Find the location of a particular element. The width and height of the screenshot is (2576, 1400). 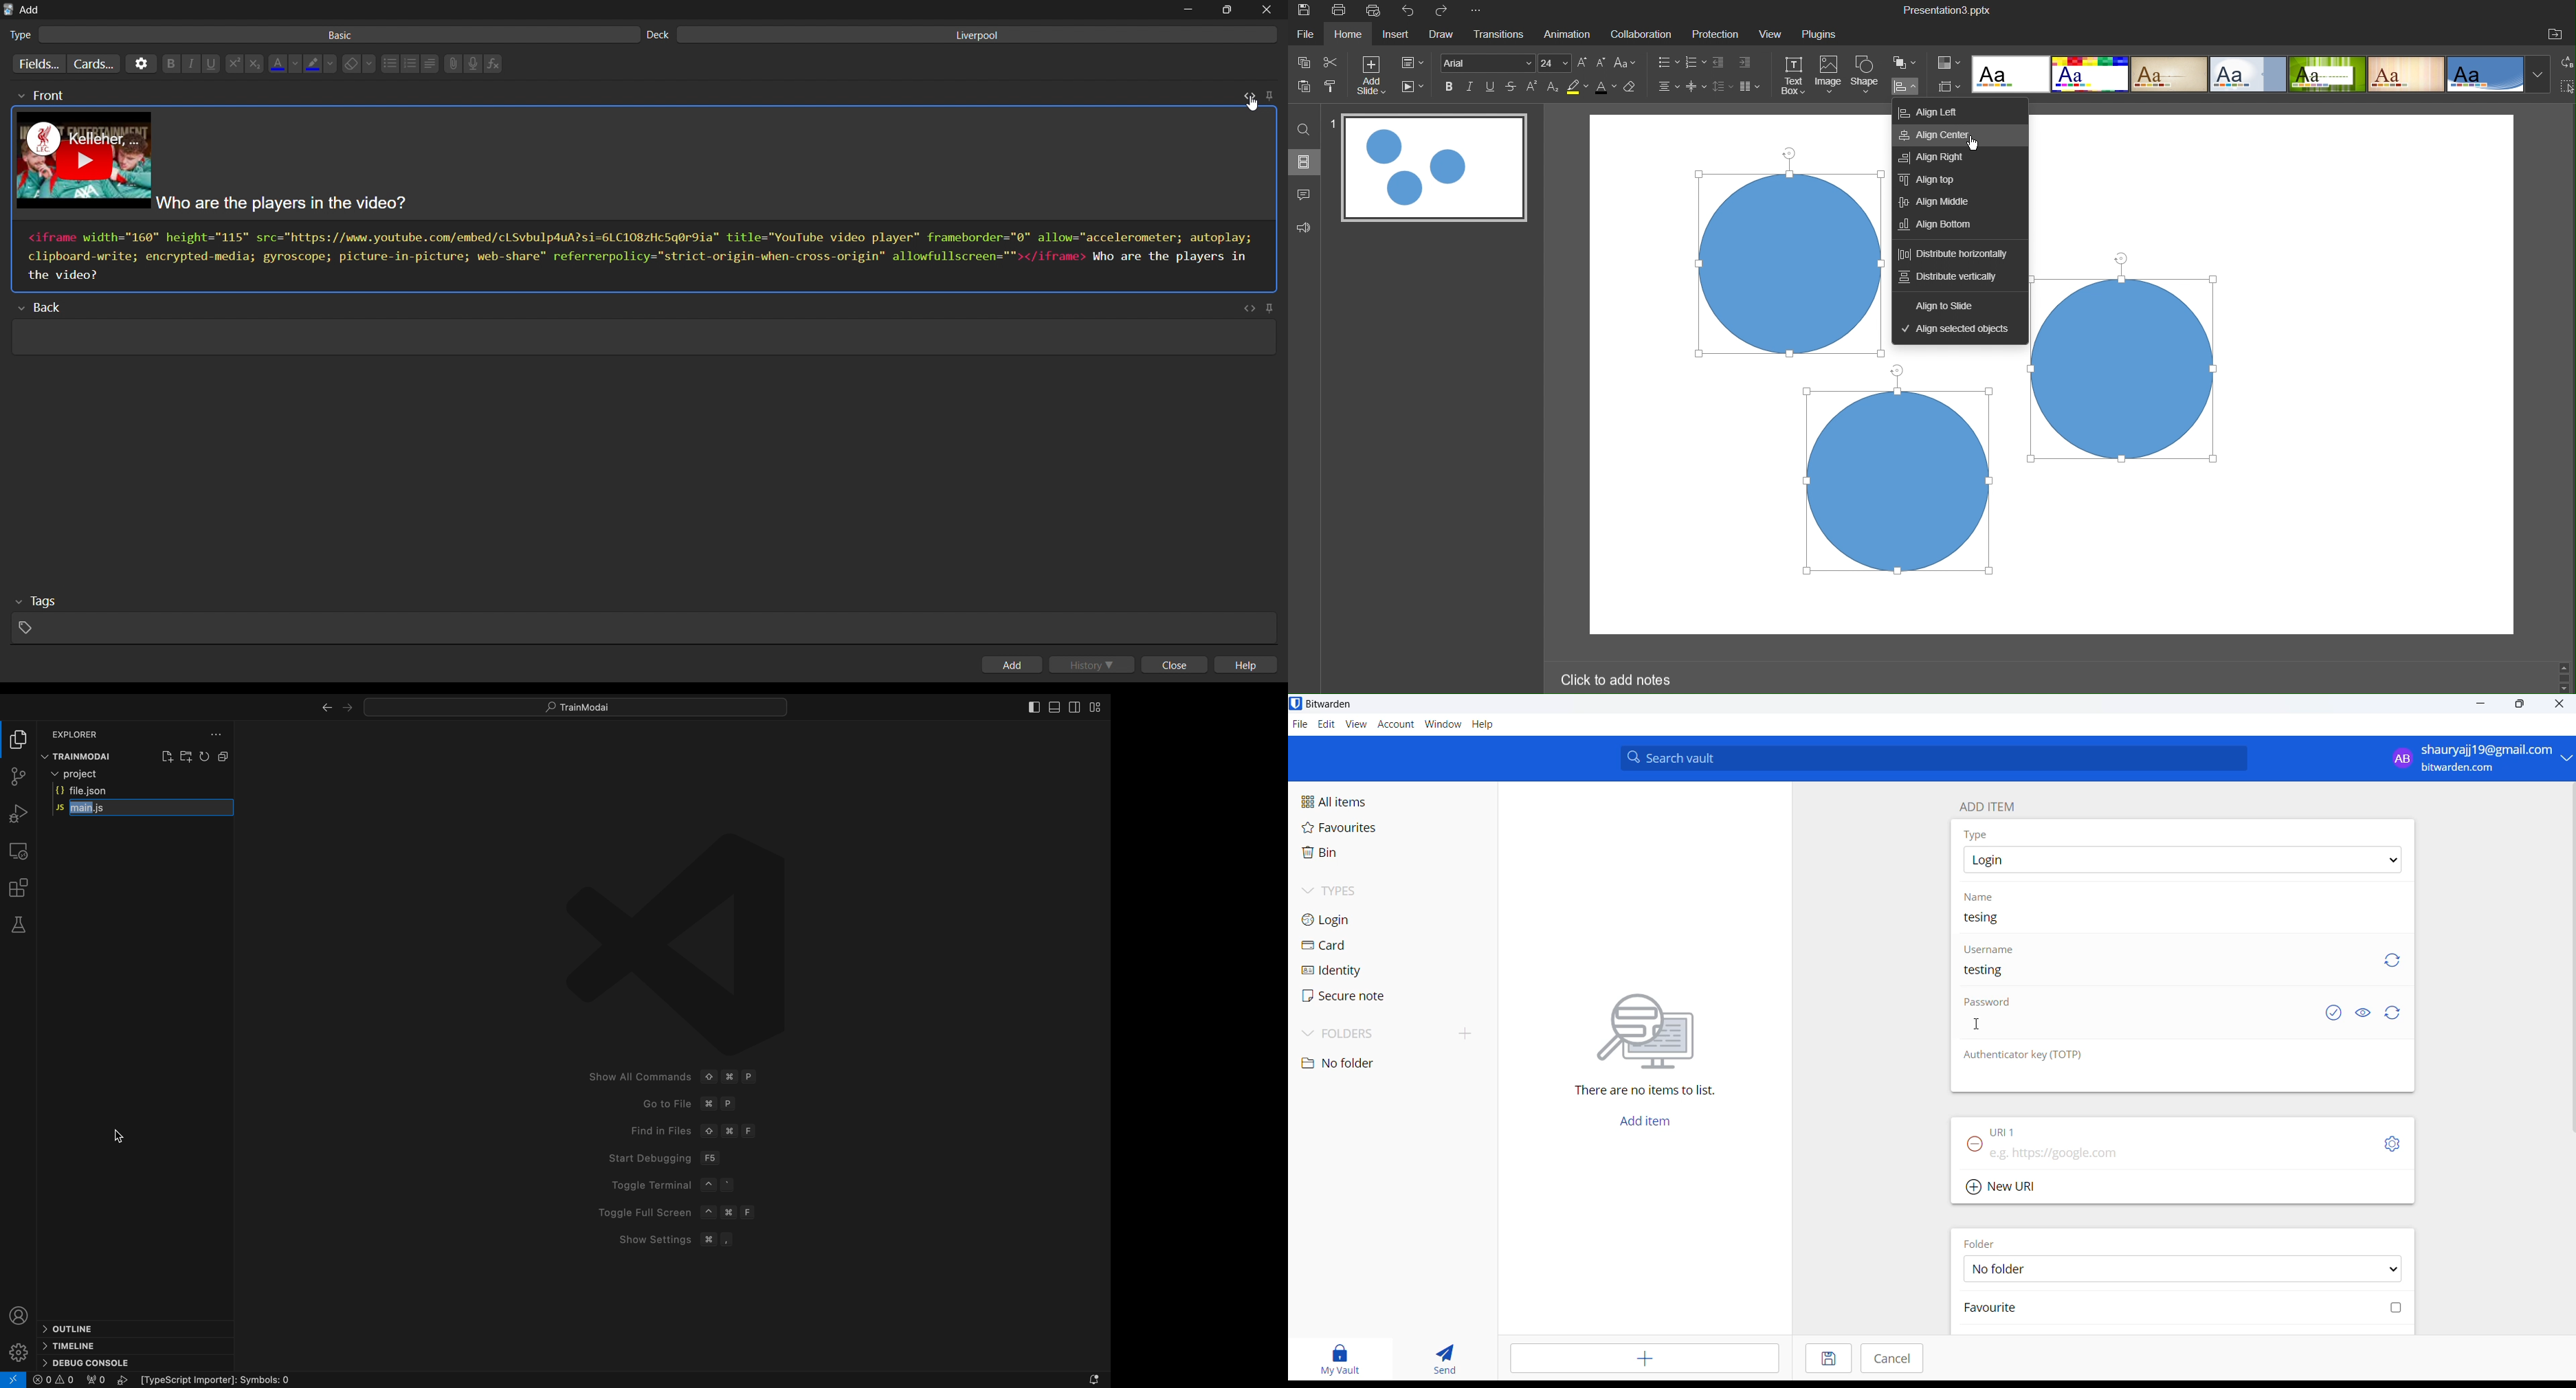

Align Left is located at coordinates (1931, 111).